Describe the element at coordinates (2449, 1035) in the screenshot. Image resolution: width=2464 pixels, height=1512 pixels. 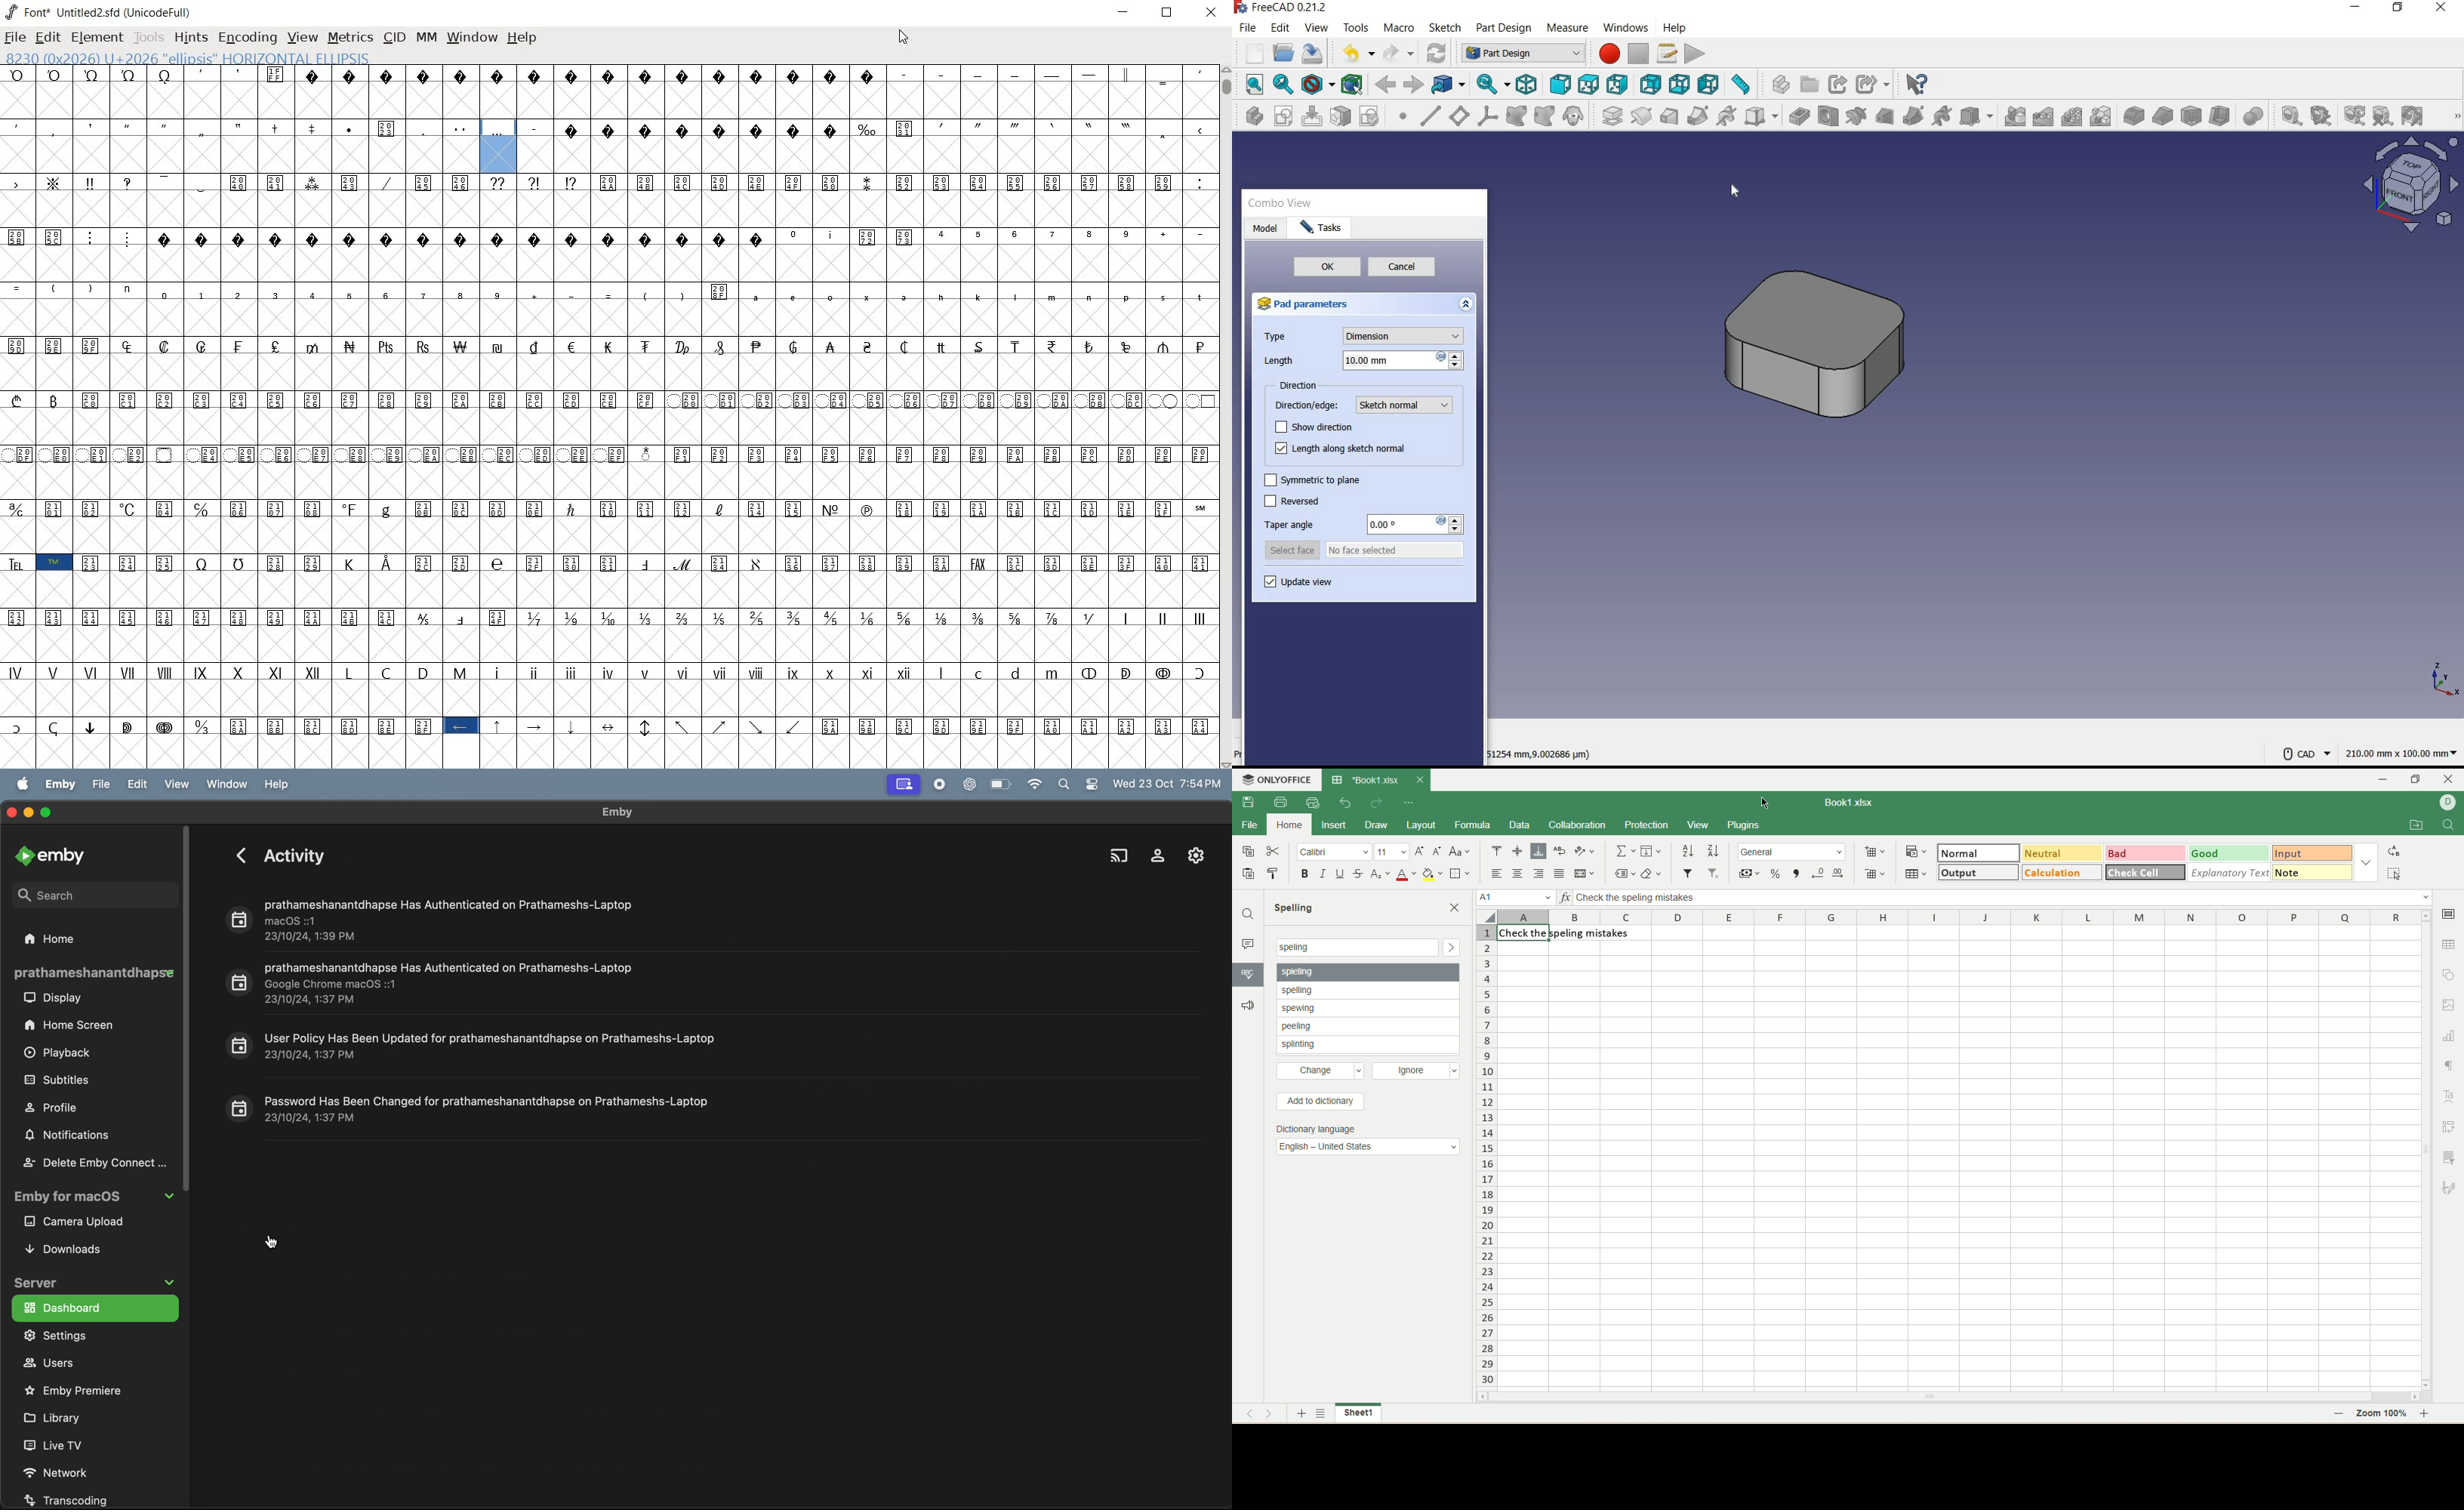
I see `chart settings` at that location.